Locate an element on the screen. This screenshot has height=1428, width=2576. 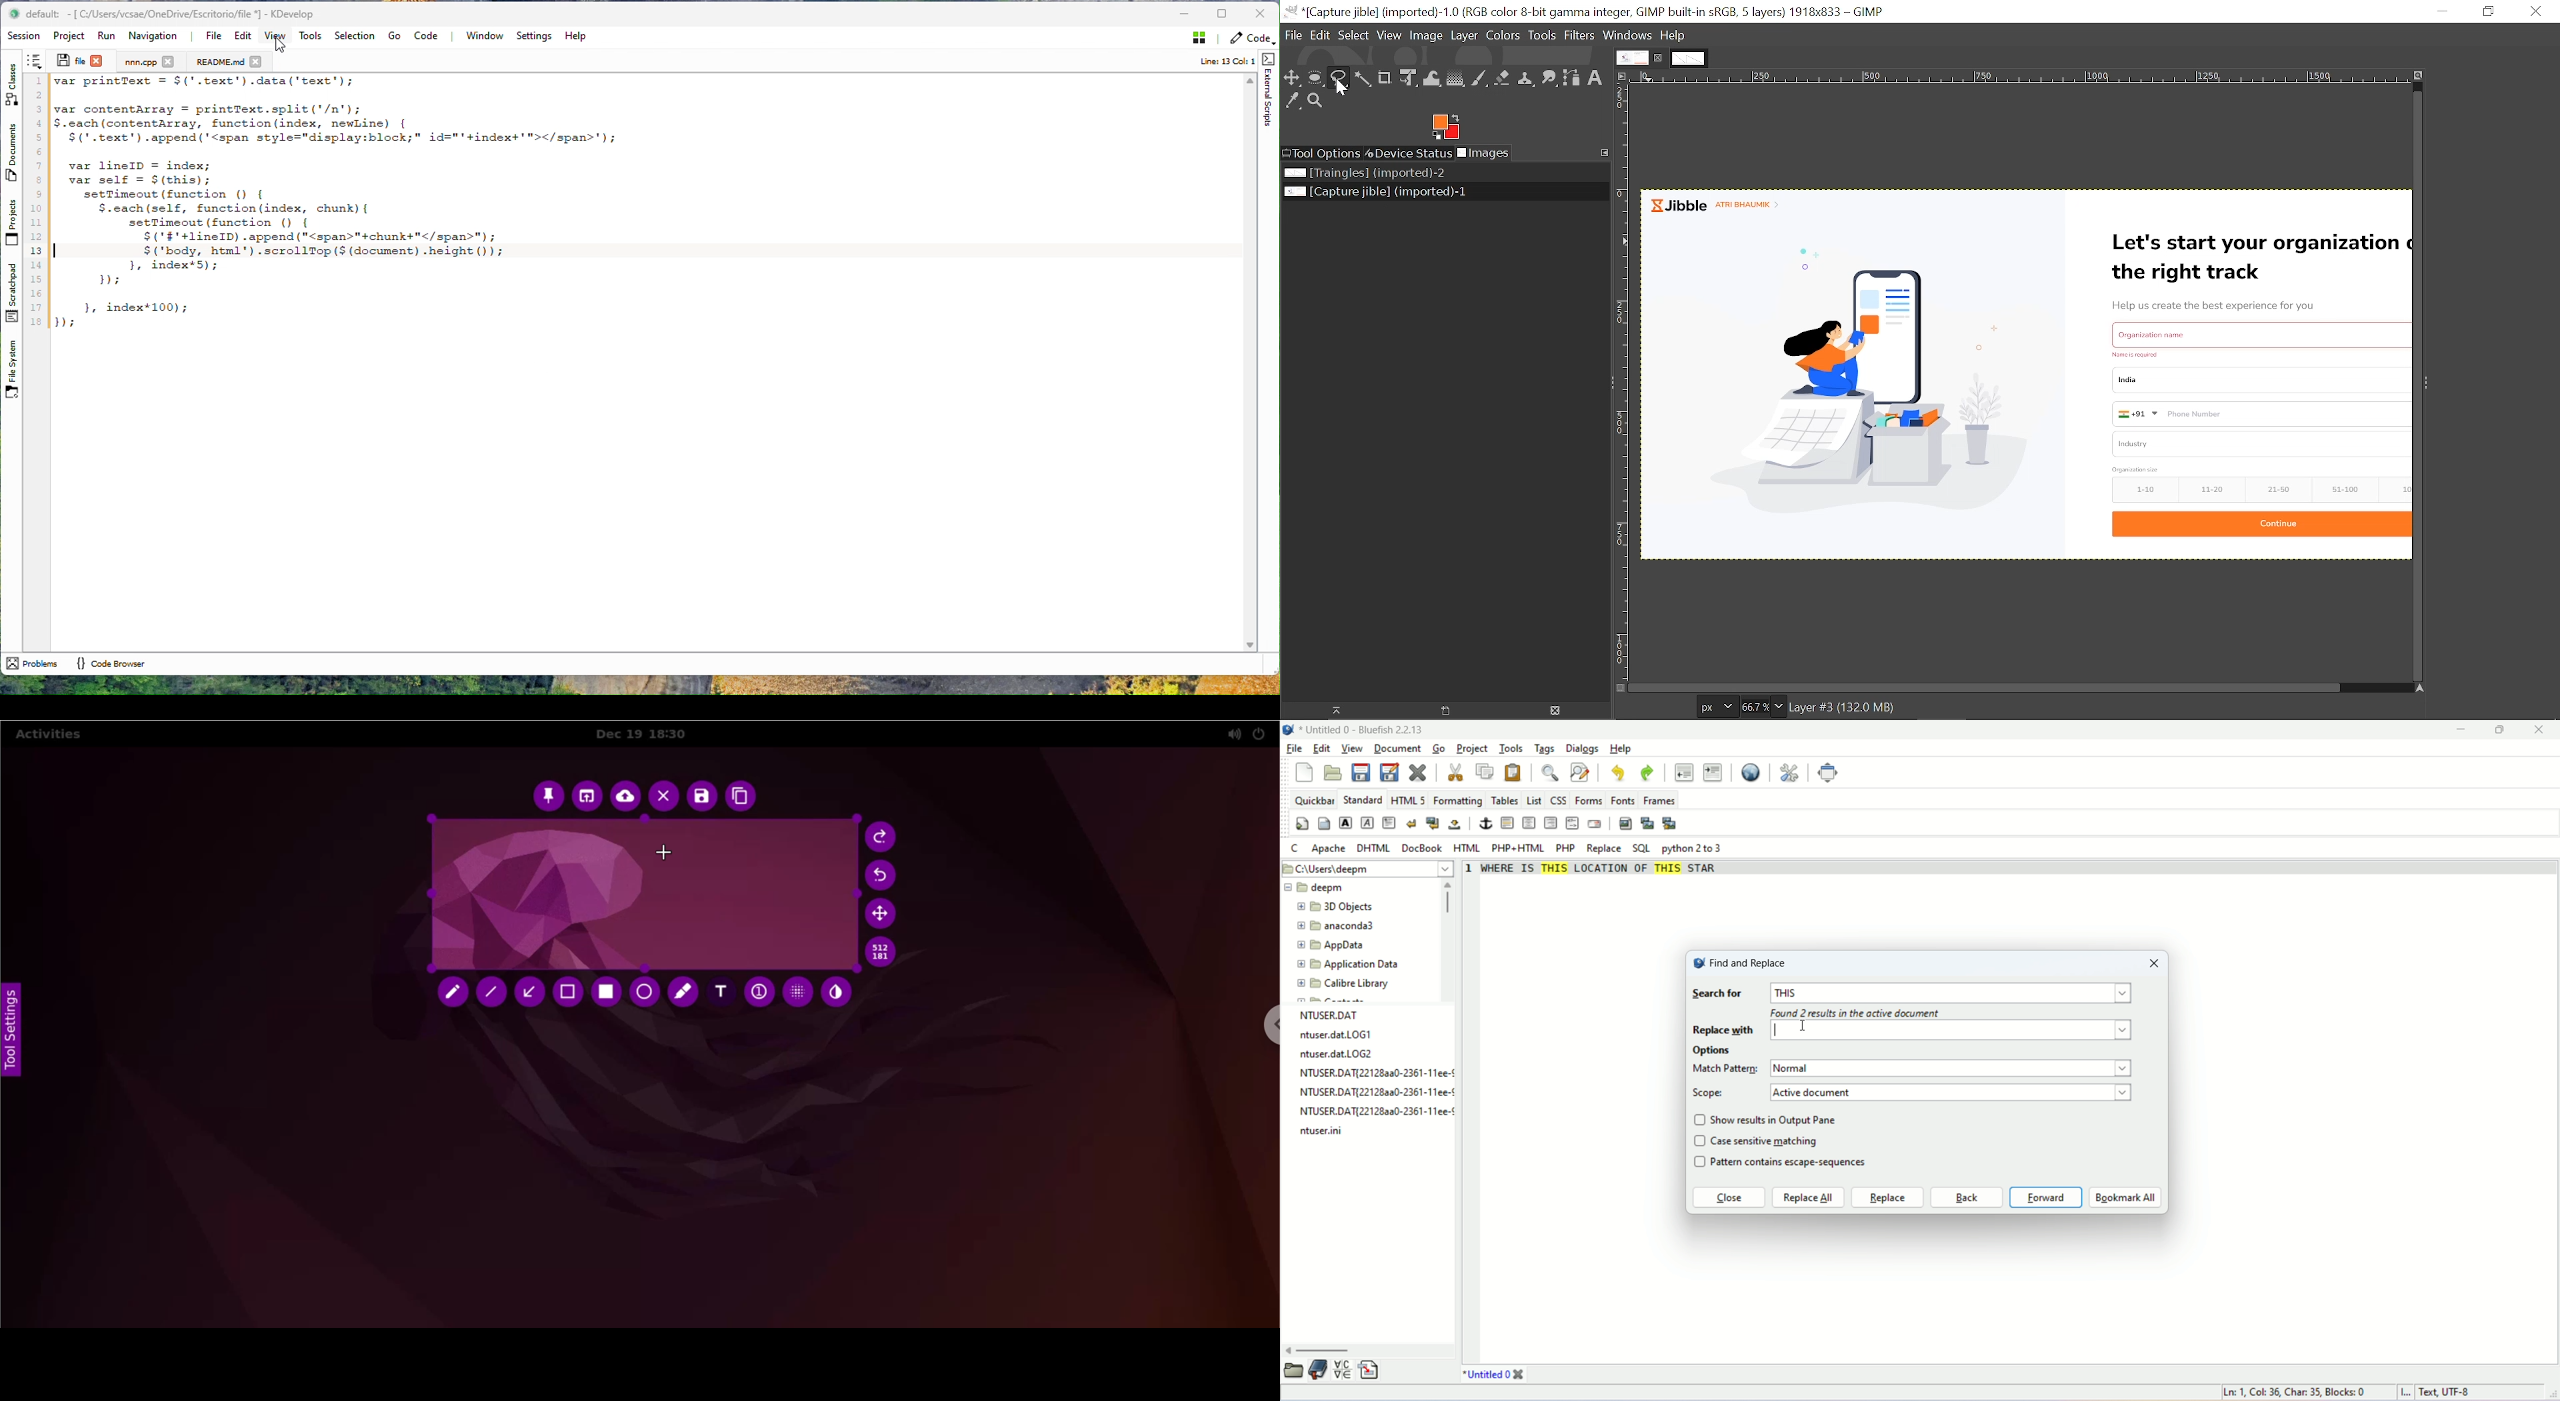
copy is located at coordinates (1486, 771).